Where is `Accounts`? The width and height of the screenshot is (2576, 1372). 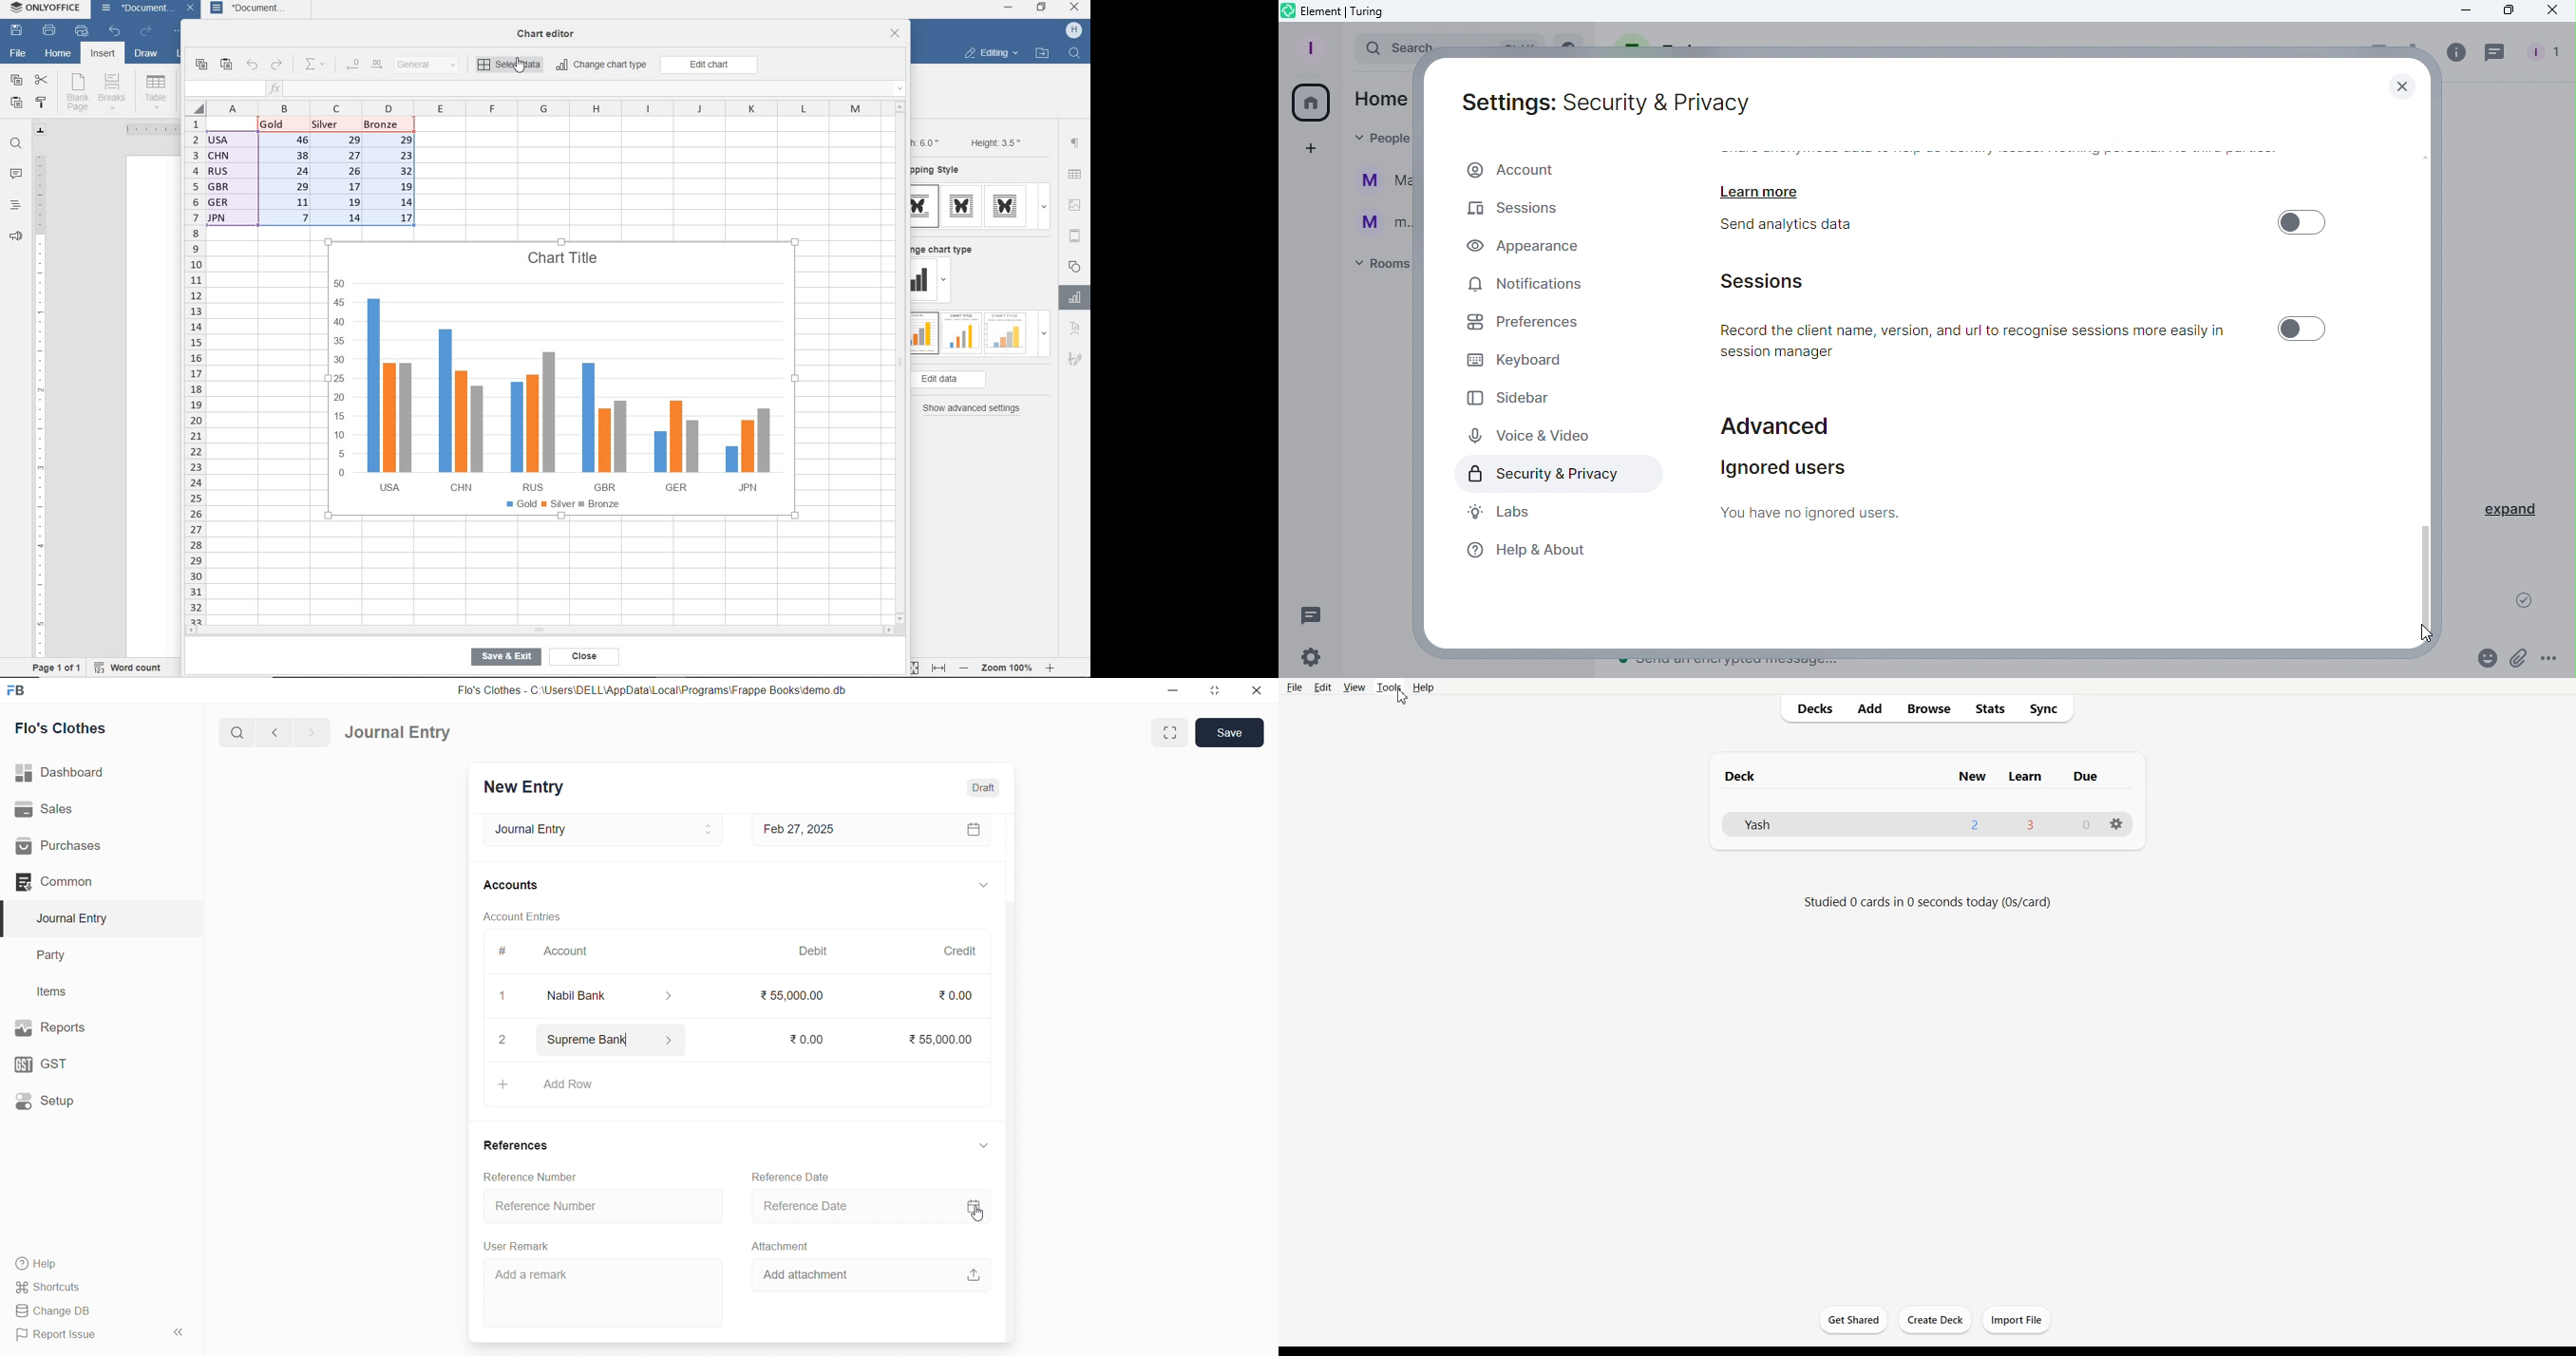 Accounts is located at coordinates (513, 886).